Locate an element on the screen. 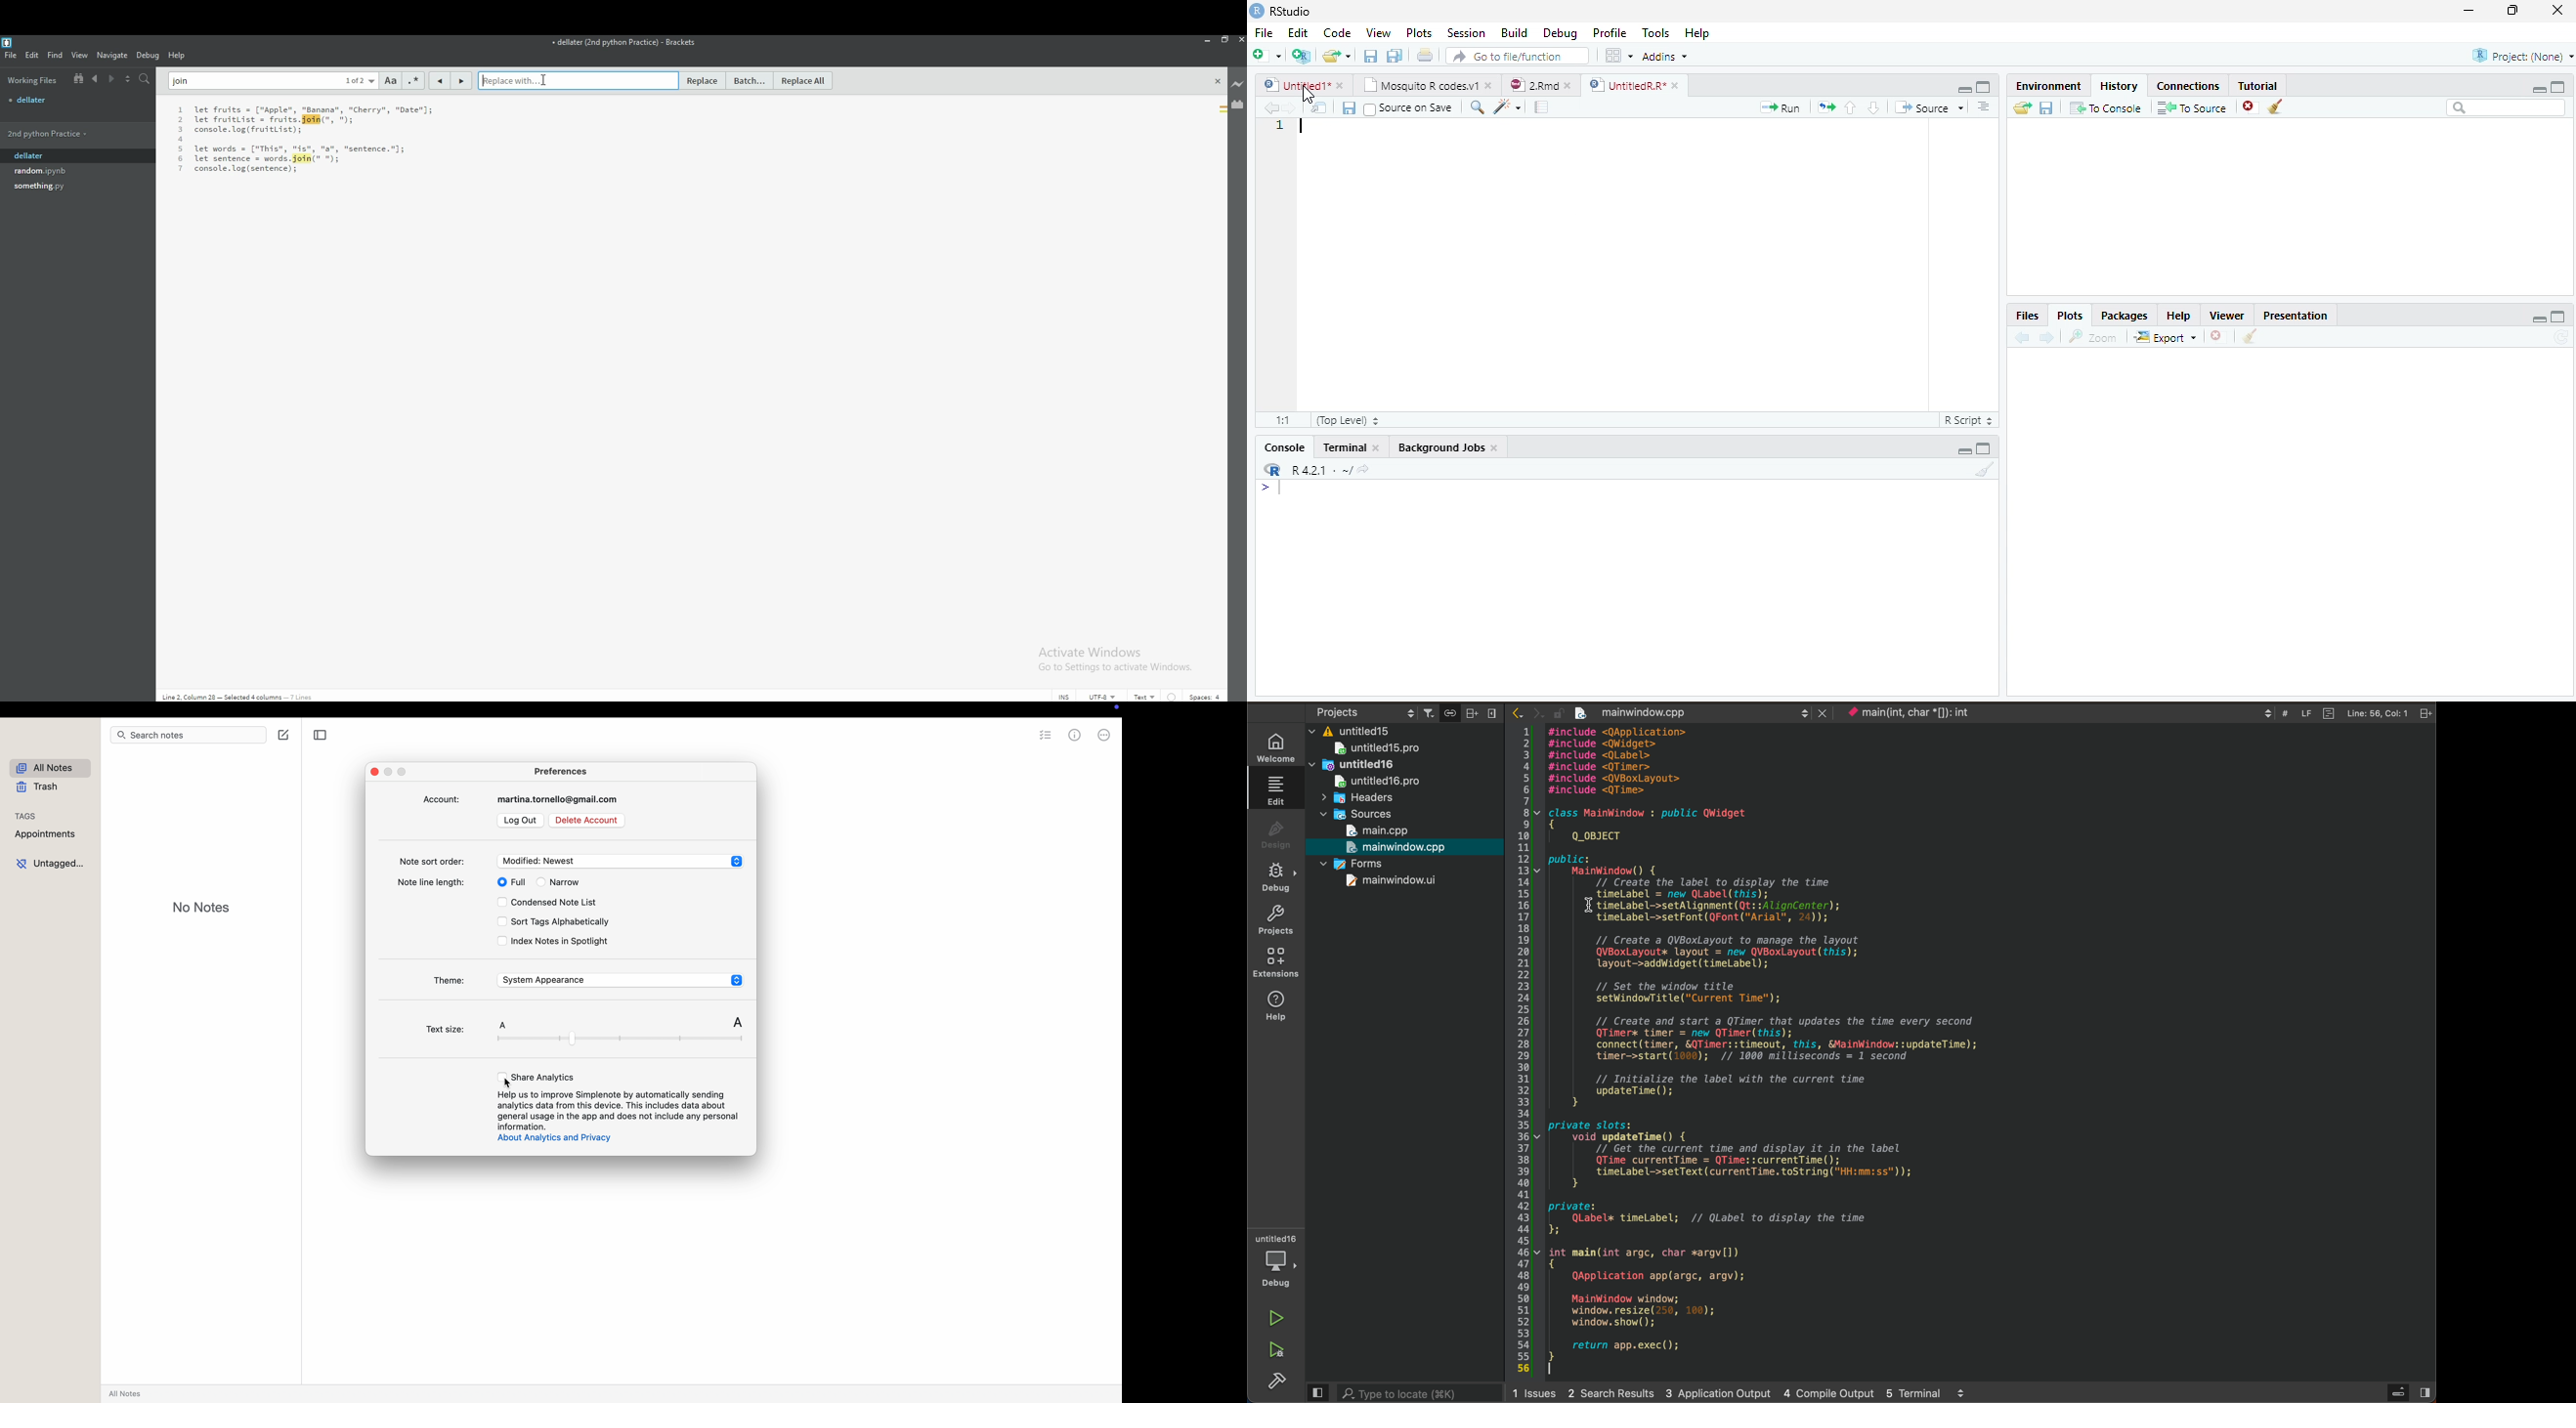  Pages is located at coordinates (1541, 107).